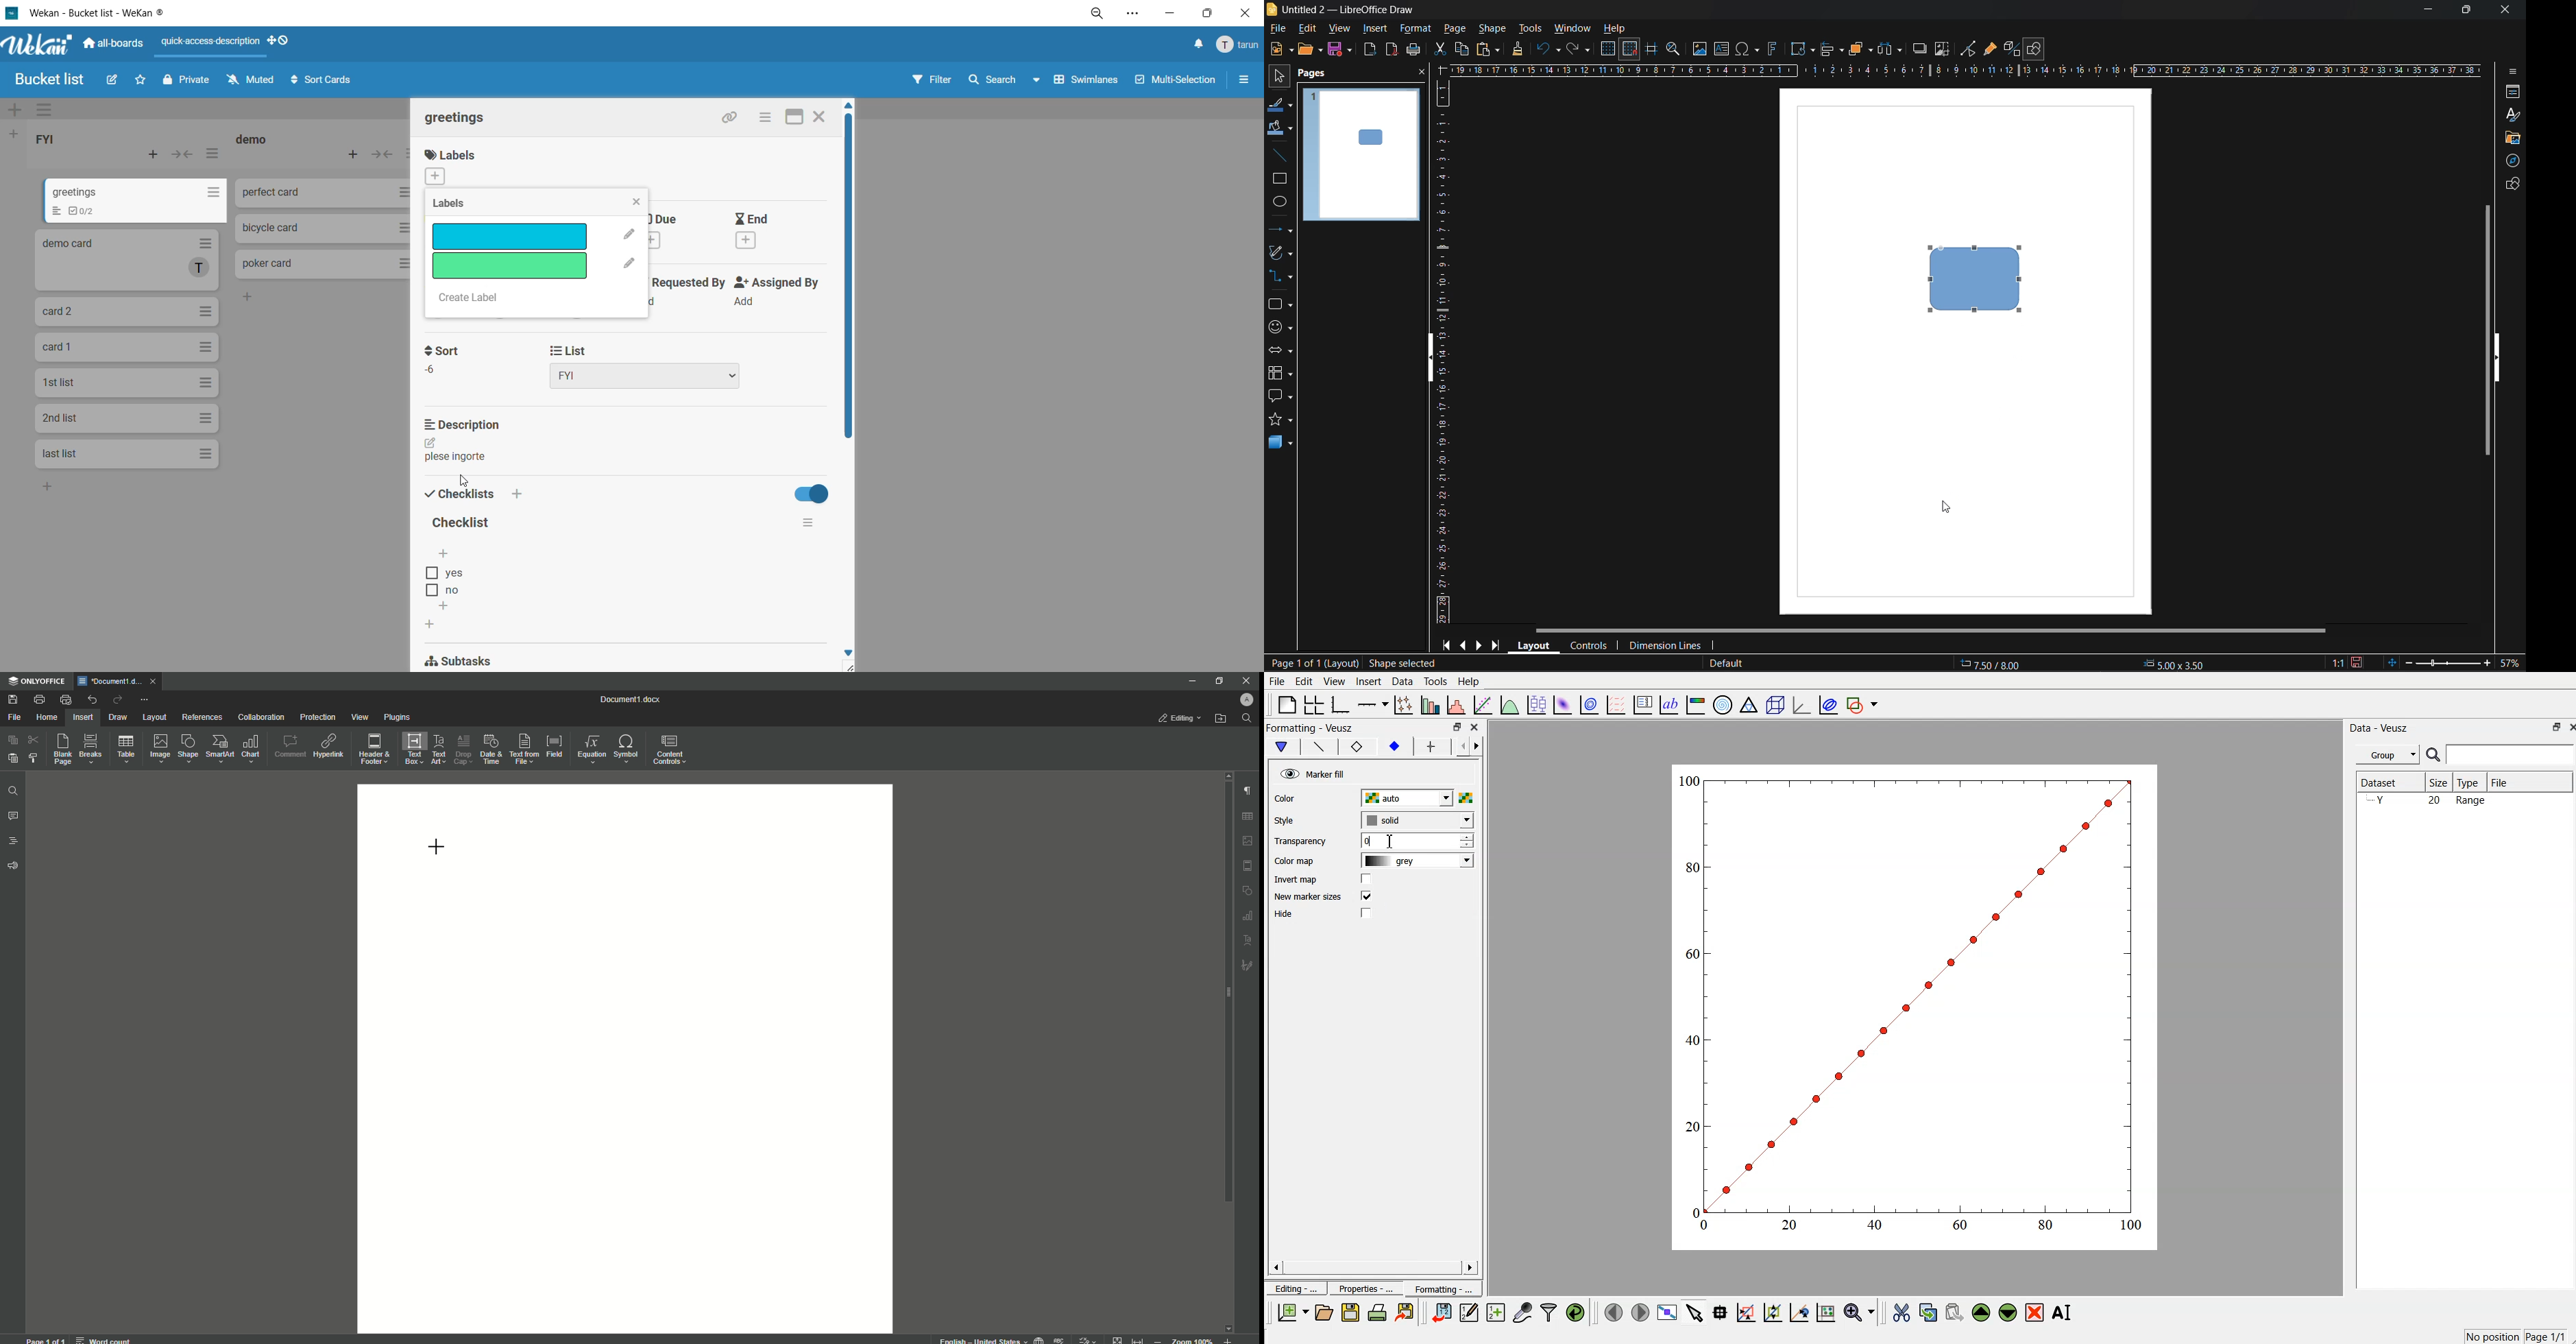  I want to click on greetings, so click(132, 200).